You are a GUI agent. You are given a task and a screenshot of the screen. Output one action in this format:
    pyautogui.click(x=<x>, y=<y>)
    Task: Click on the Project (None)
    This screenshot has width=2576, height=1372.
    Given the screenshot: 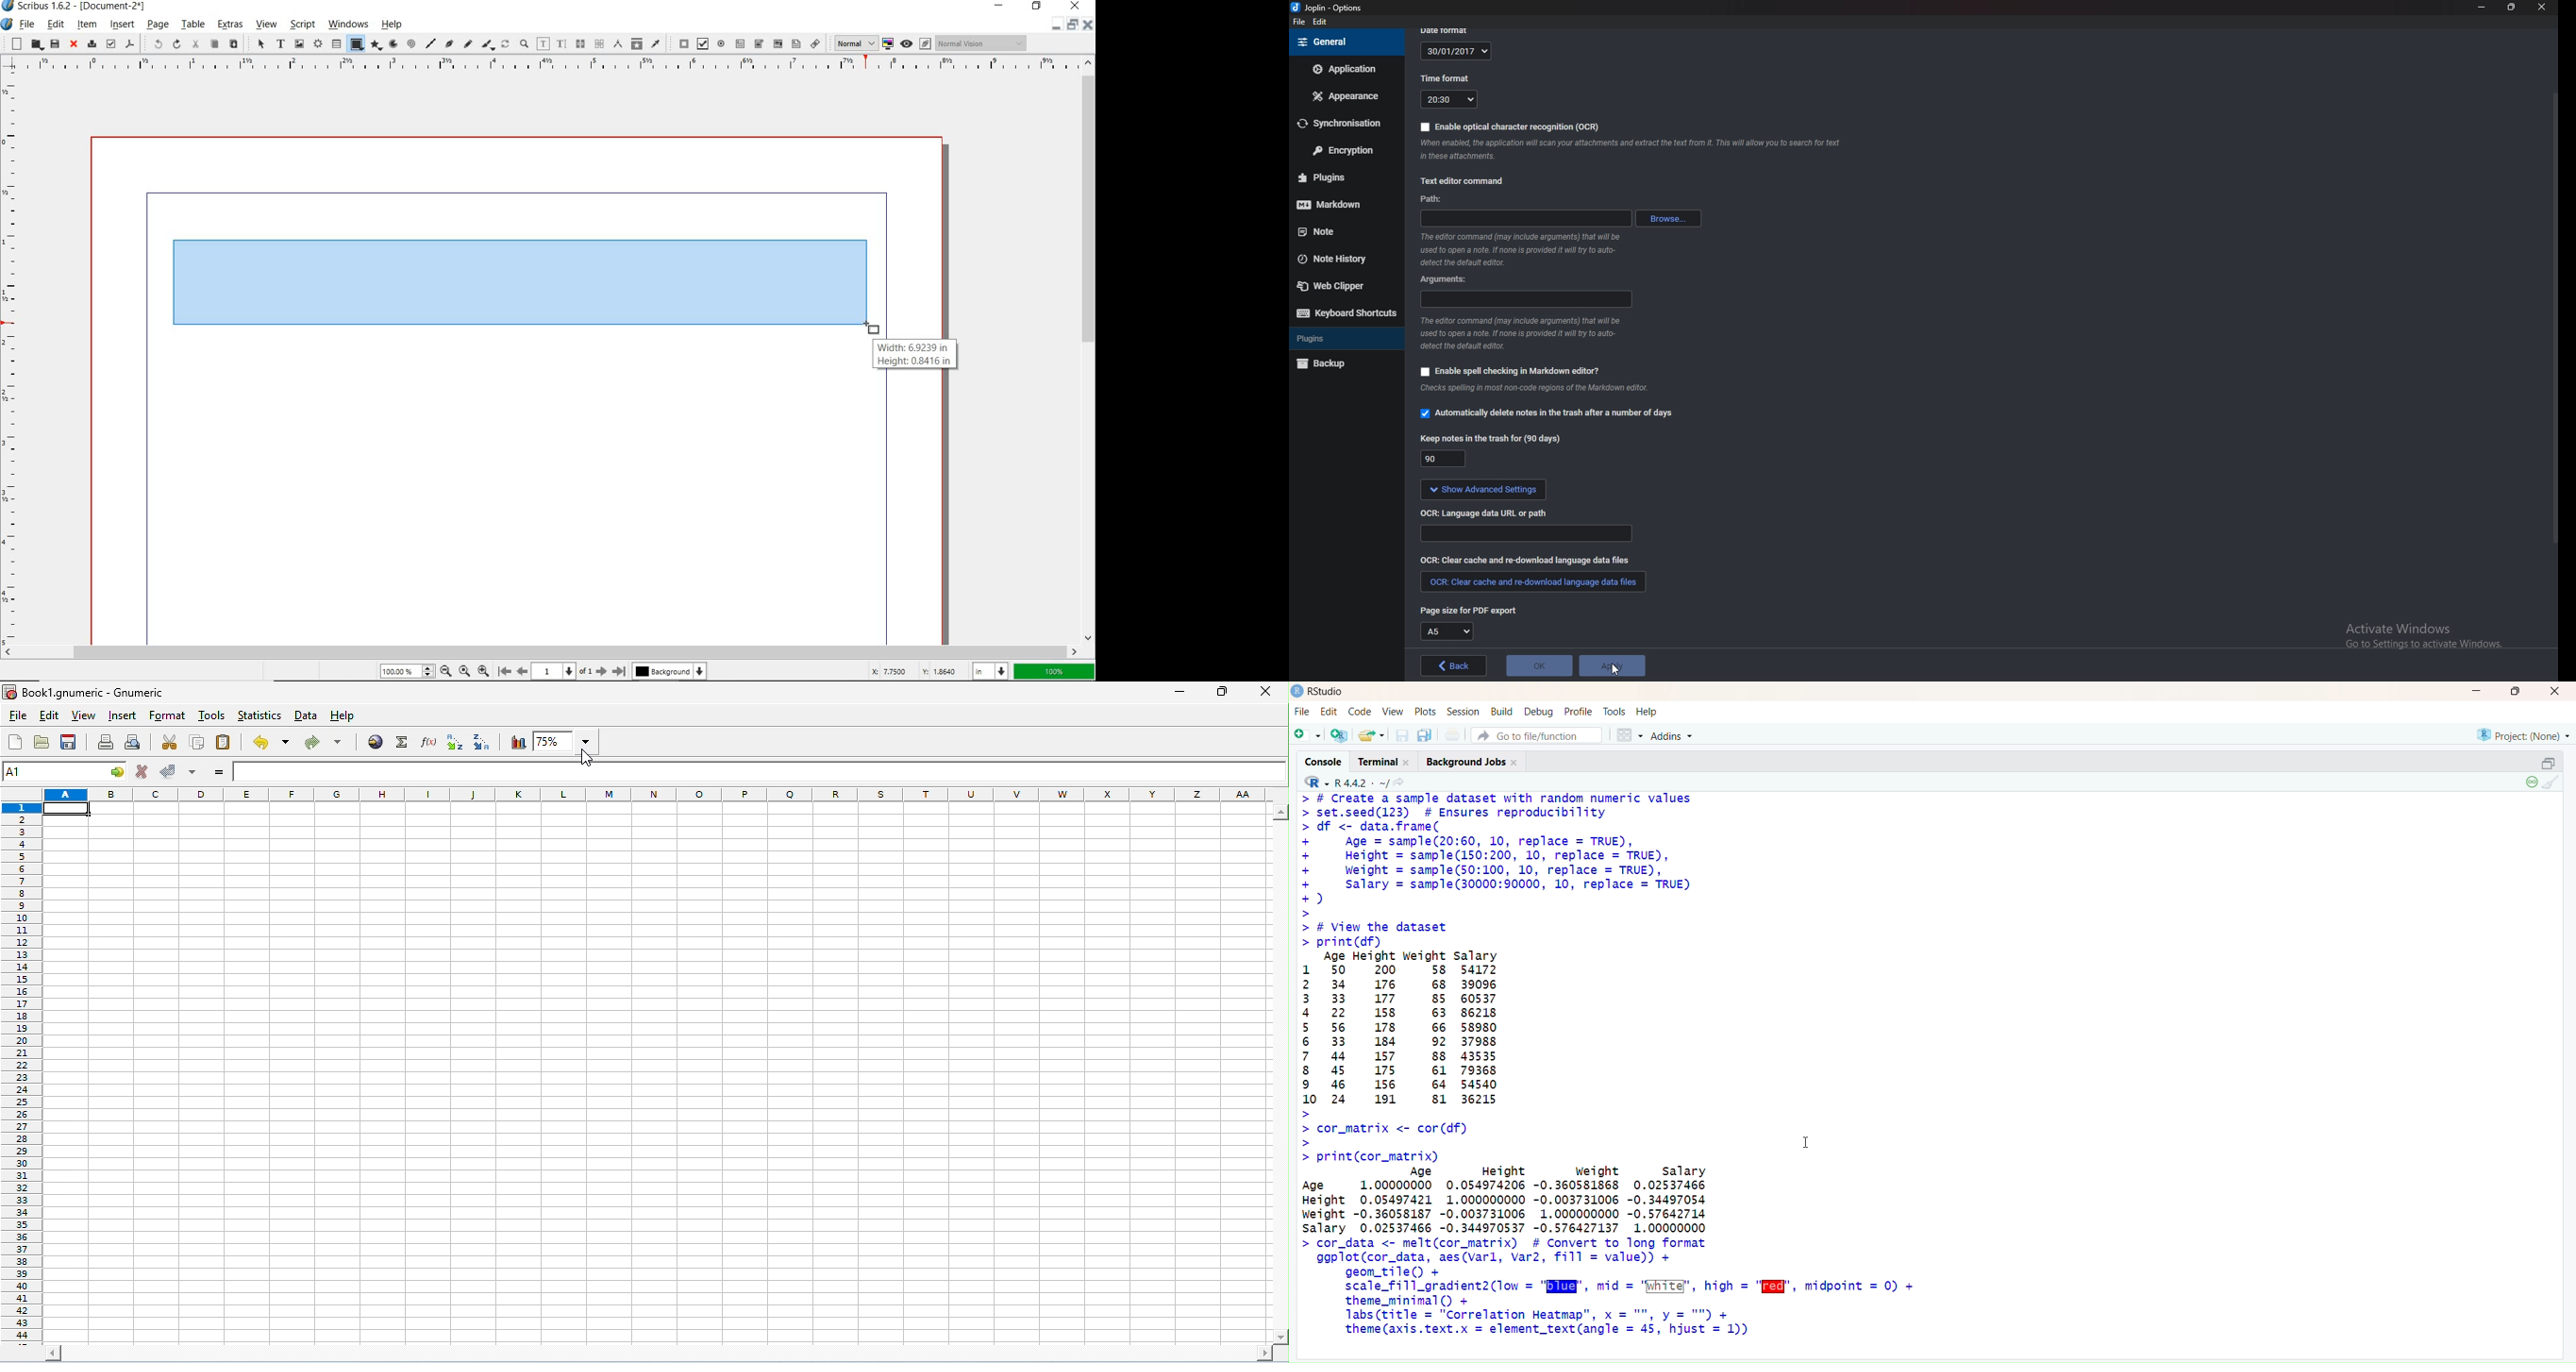 What is the action you would take?
    pyautogui.click(x=2525, y=737)
    